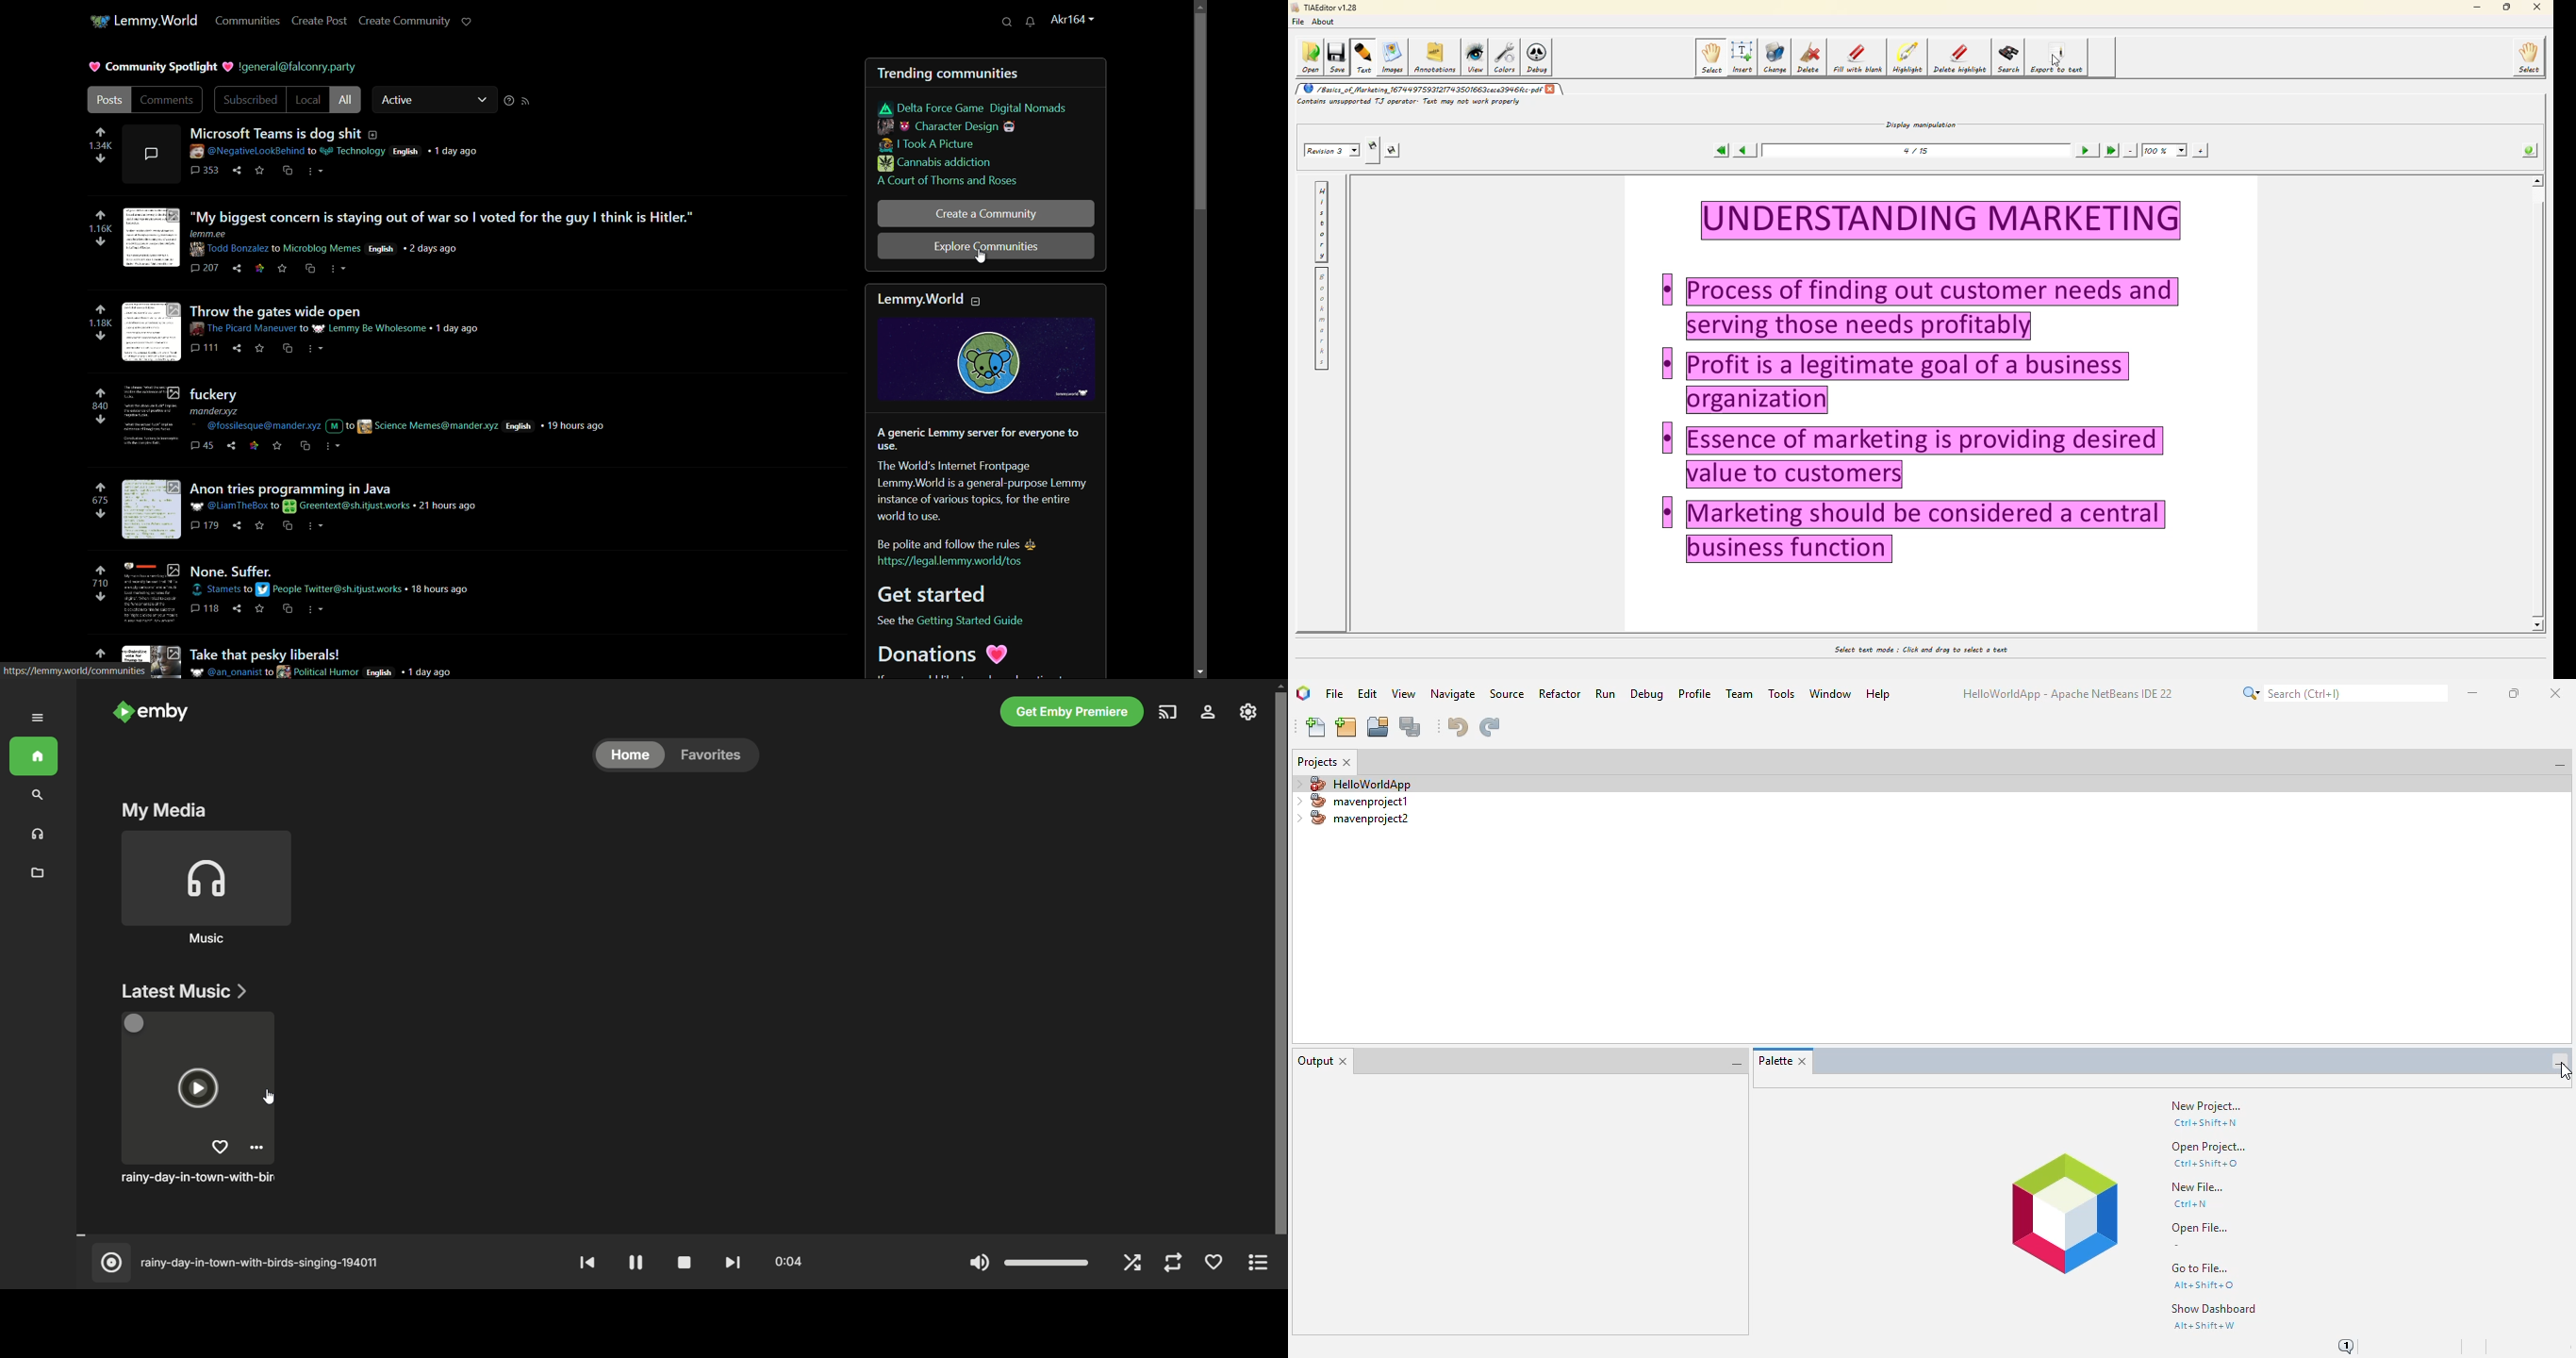 The image size is (2576, 1372). What do you see at coordinates (342, 506) in the screenshot?
I see `post details` at bounding box center [342, 506].